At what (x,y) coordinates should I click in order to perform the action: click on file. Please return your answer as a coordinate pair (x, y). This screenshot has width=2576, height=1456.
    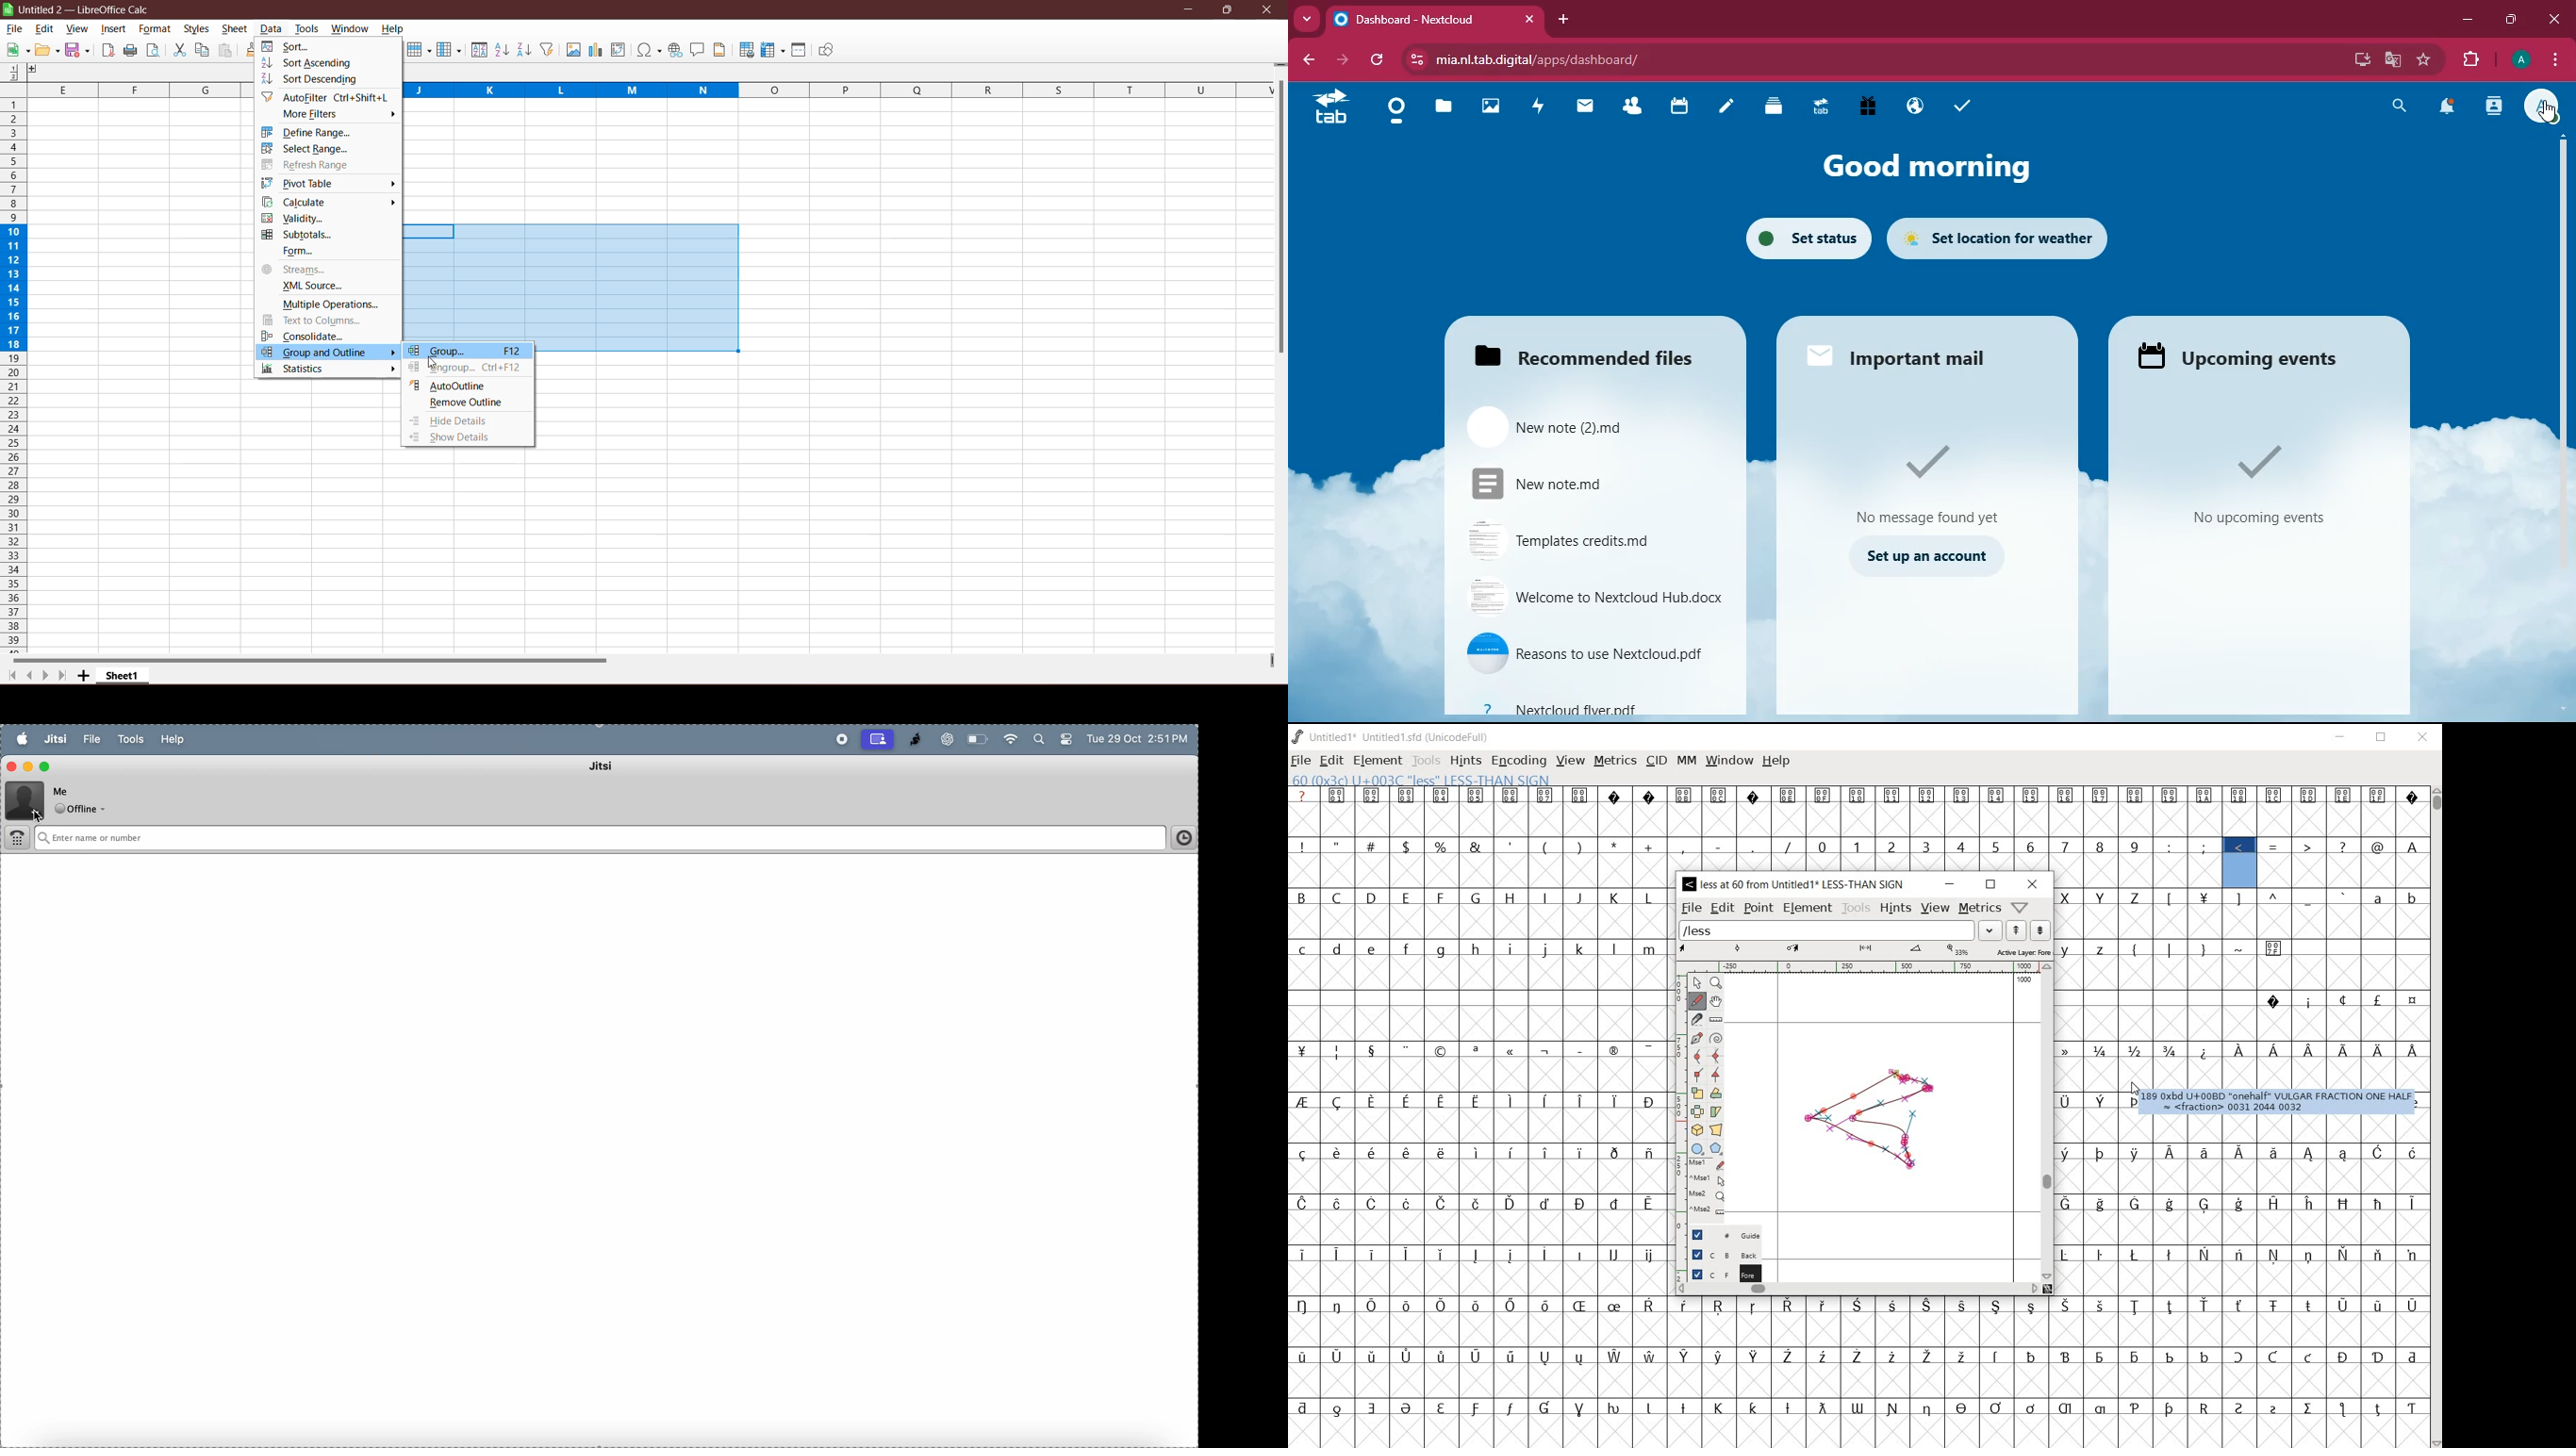
    Looking at the image, I should click on (92, 739).